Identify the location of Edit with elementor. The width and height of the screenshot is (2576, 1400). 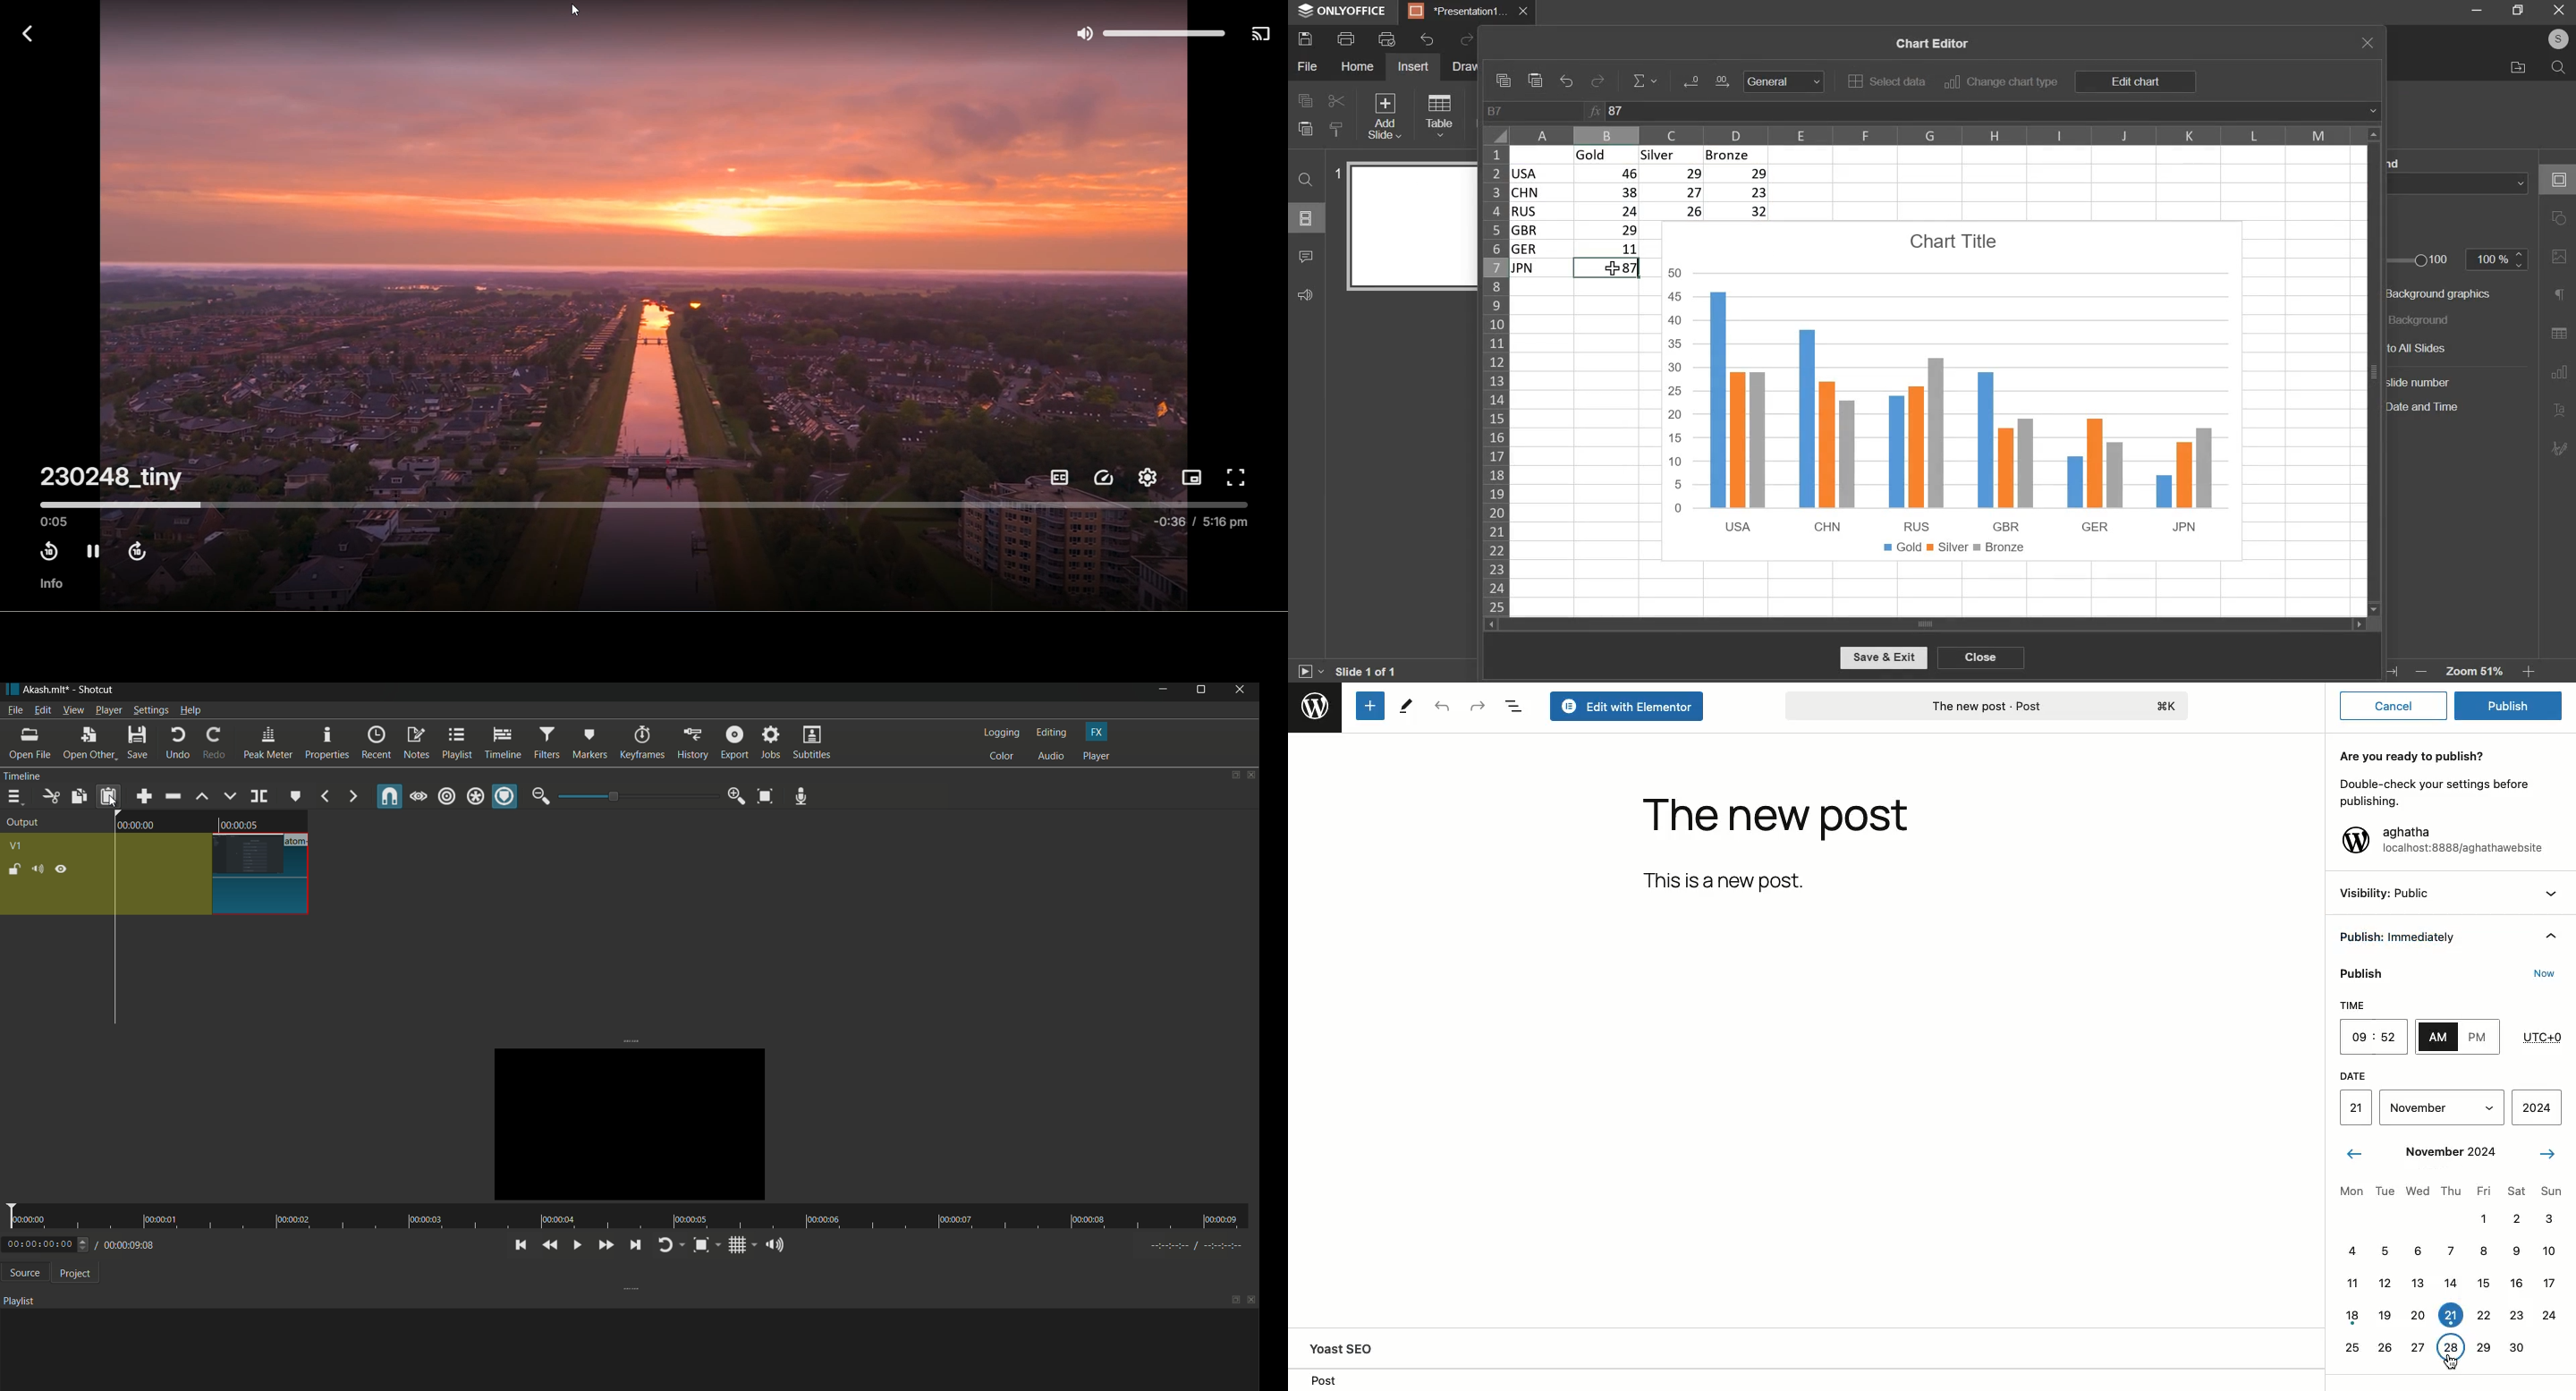
(1627, 707).